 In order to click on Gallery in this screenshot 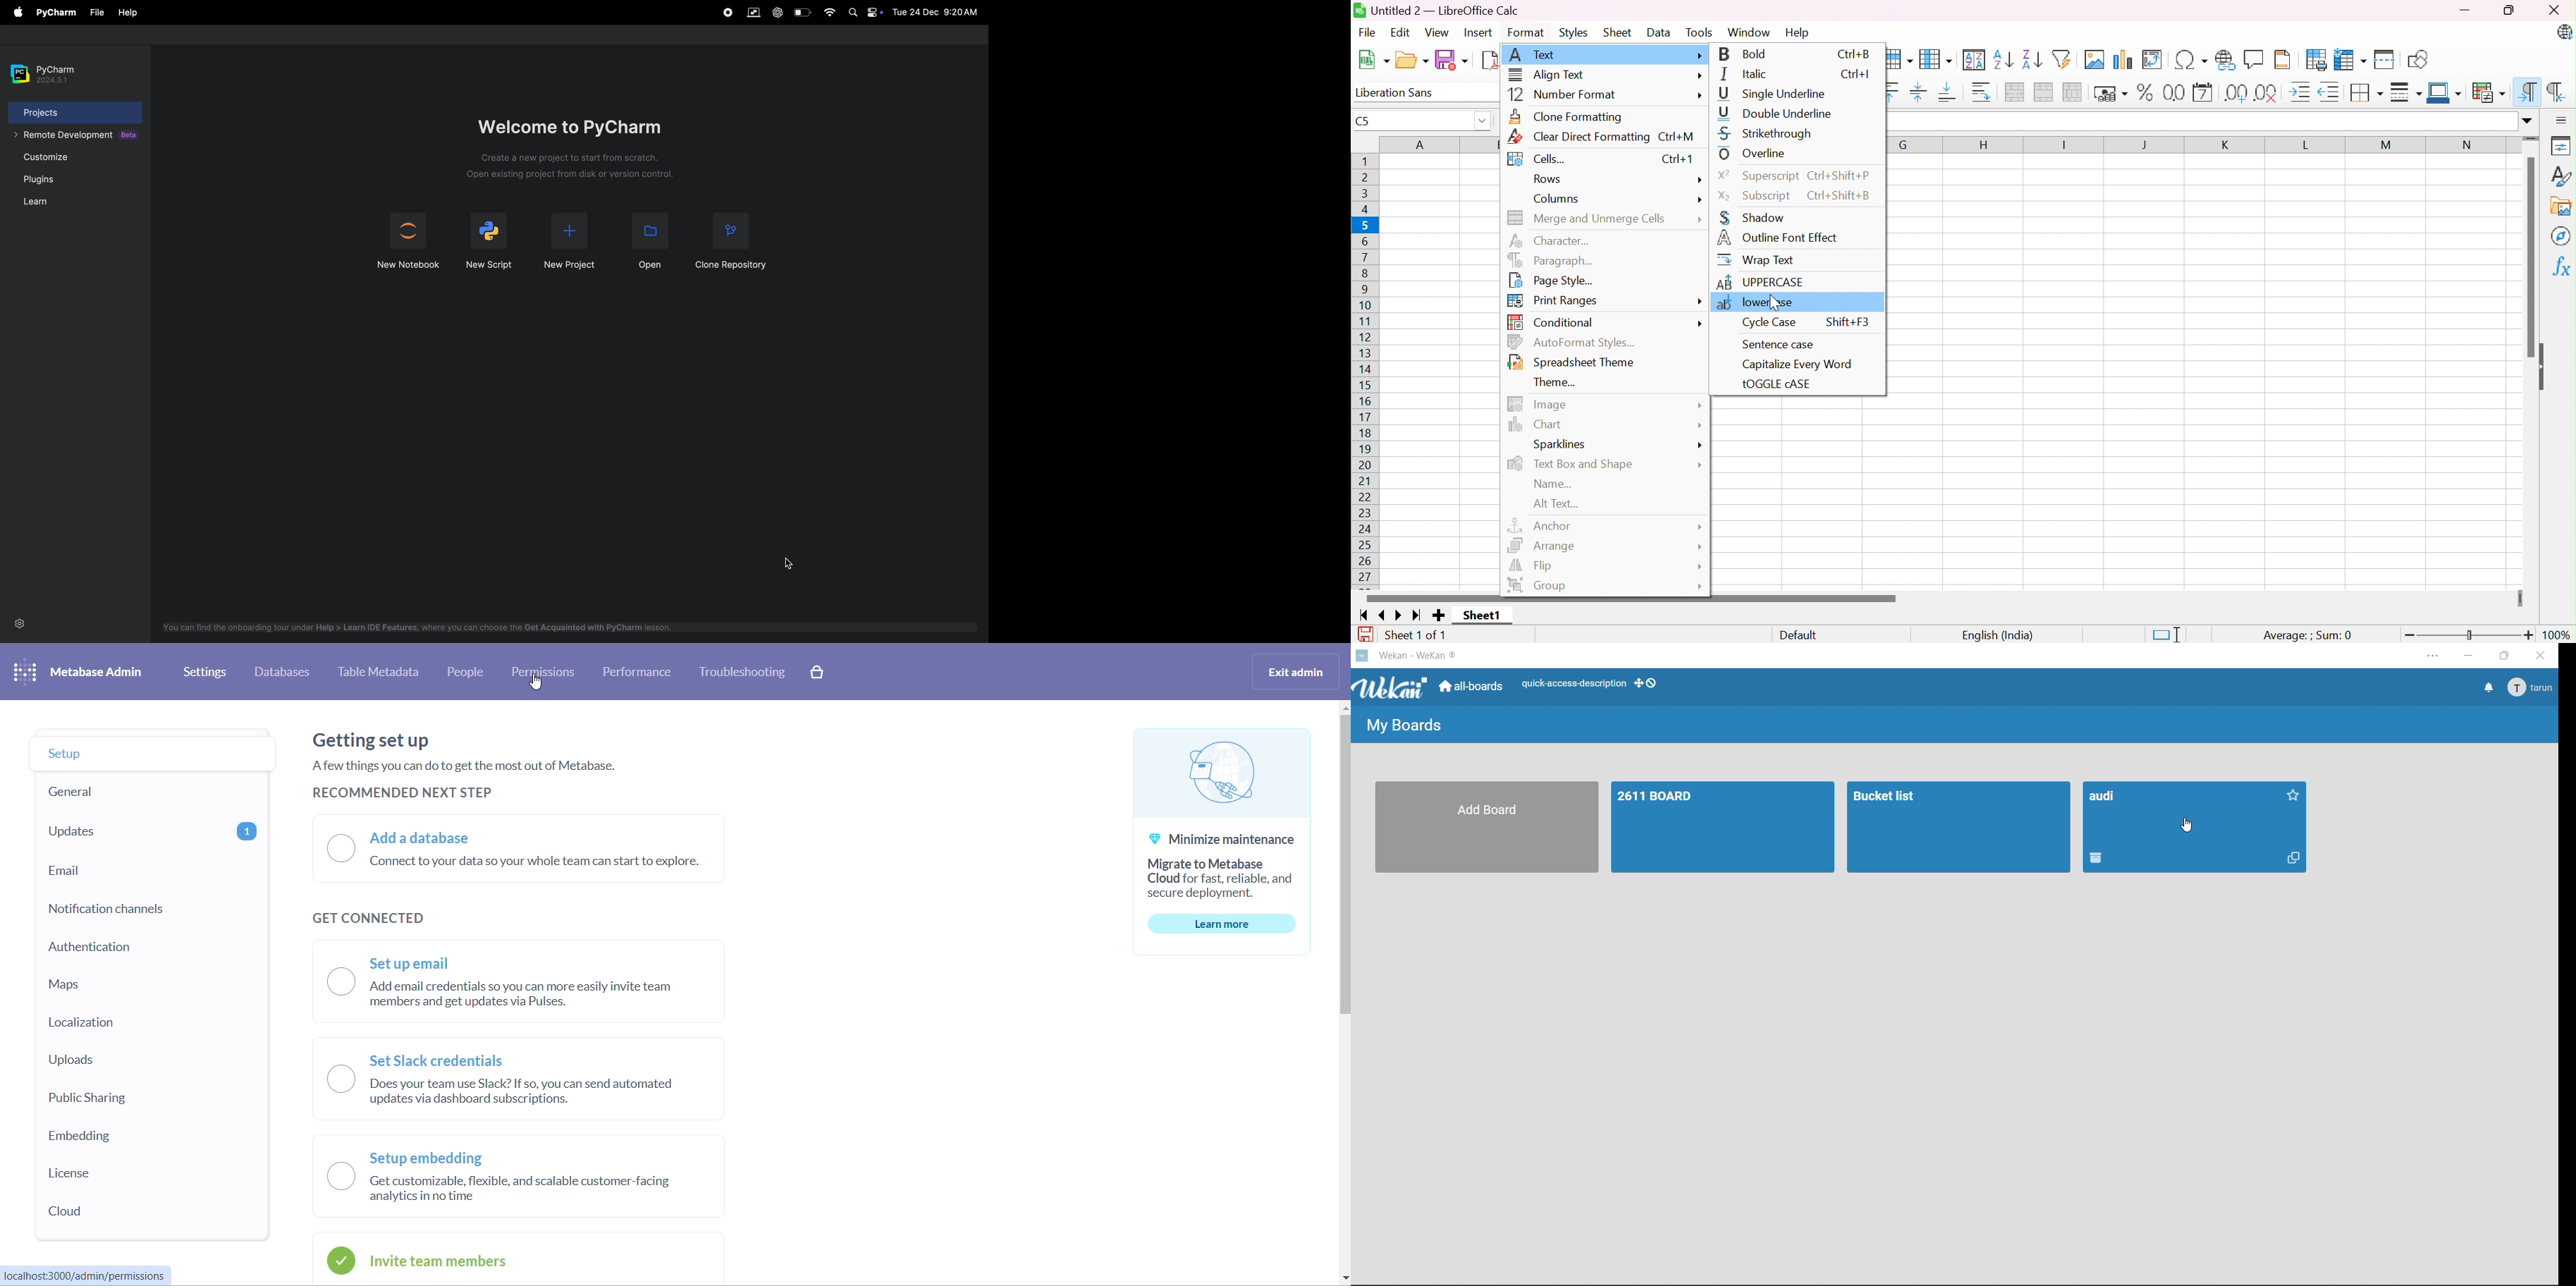, I will do `click(2562, 207)`.